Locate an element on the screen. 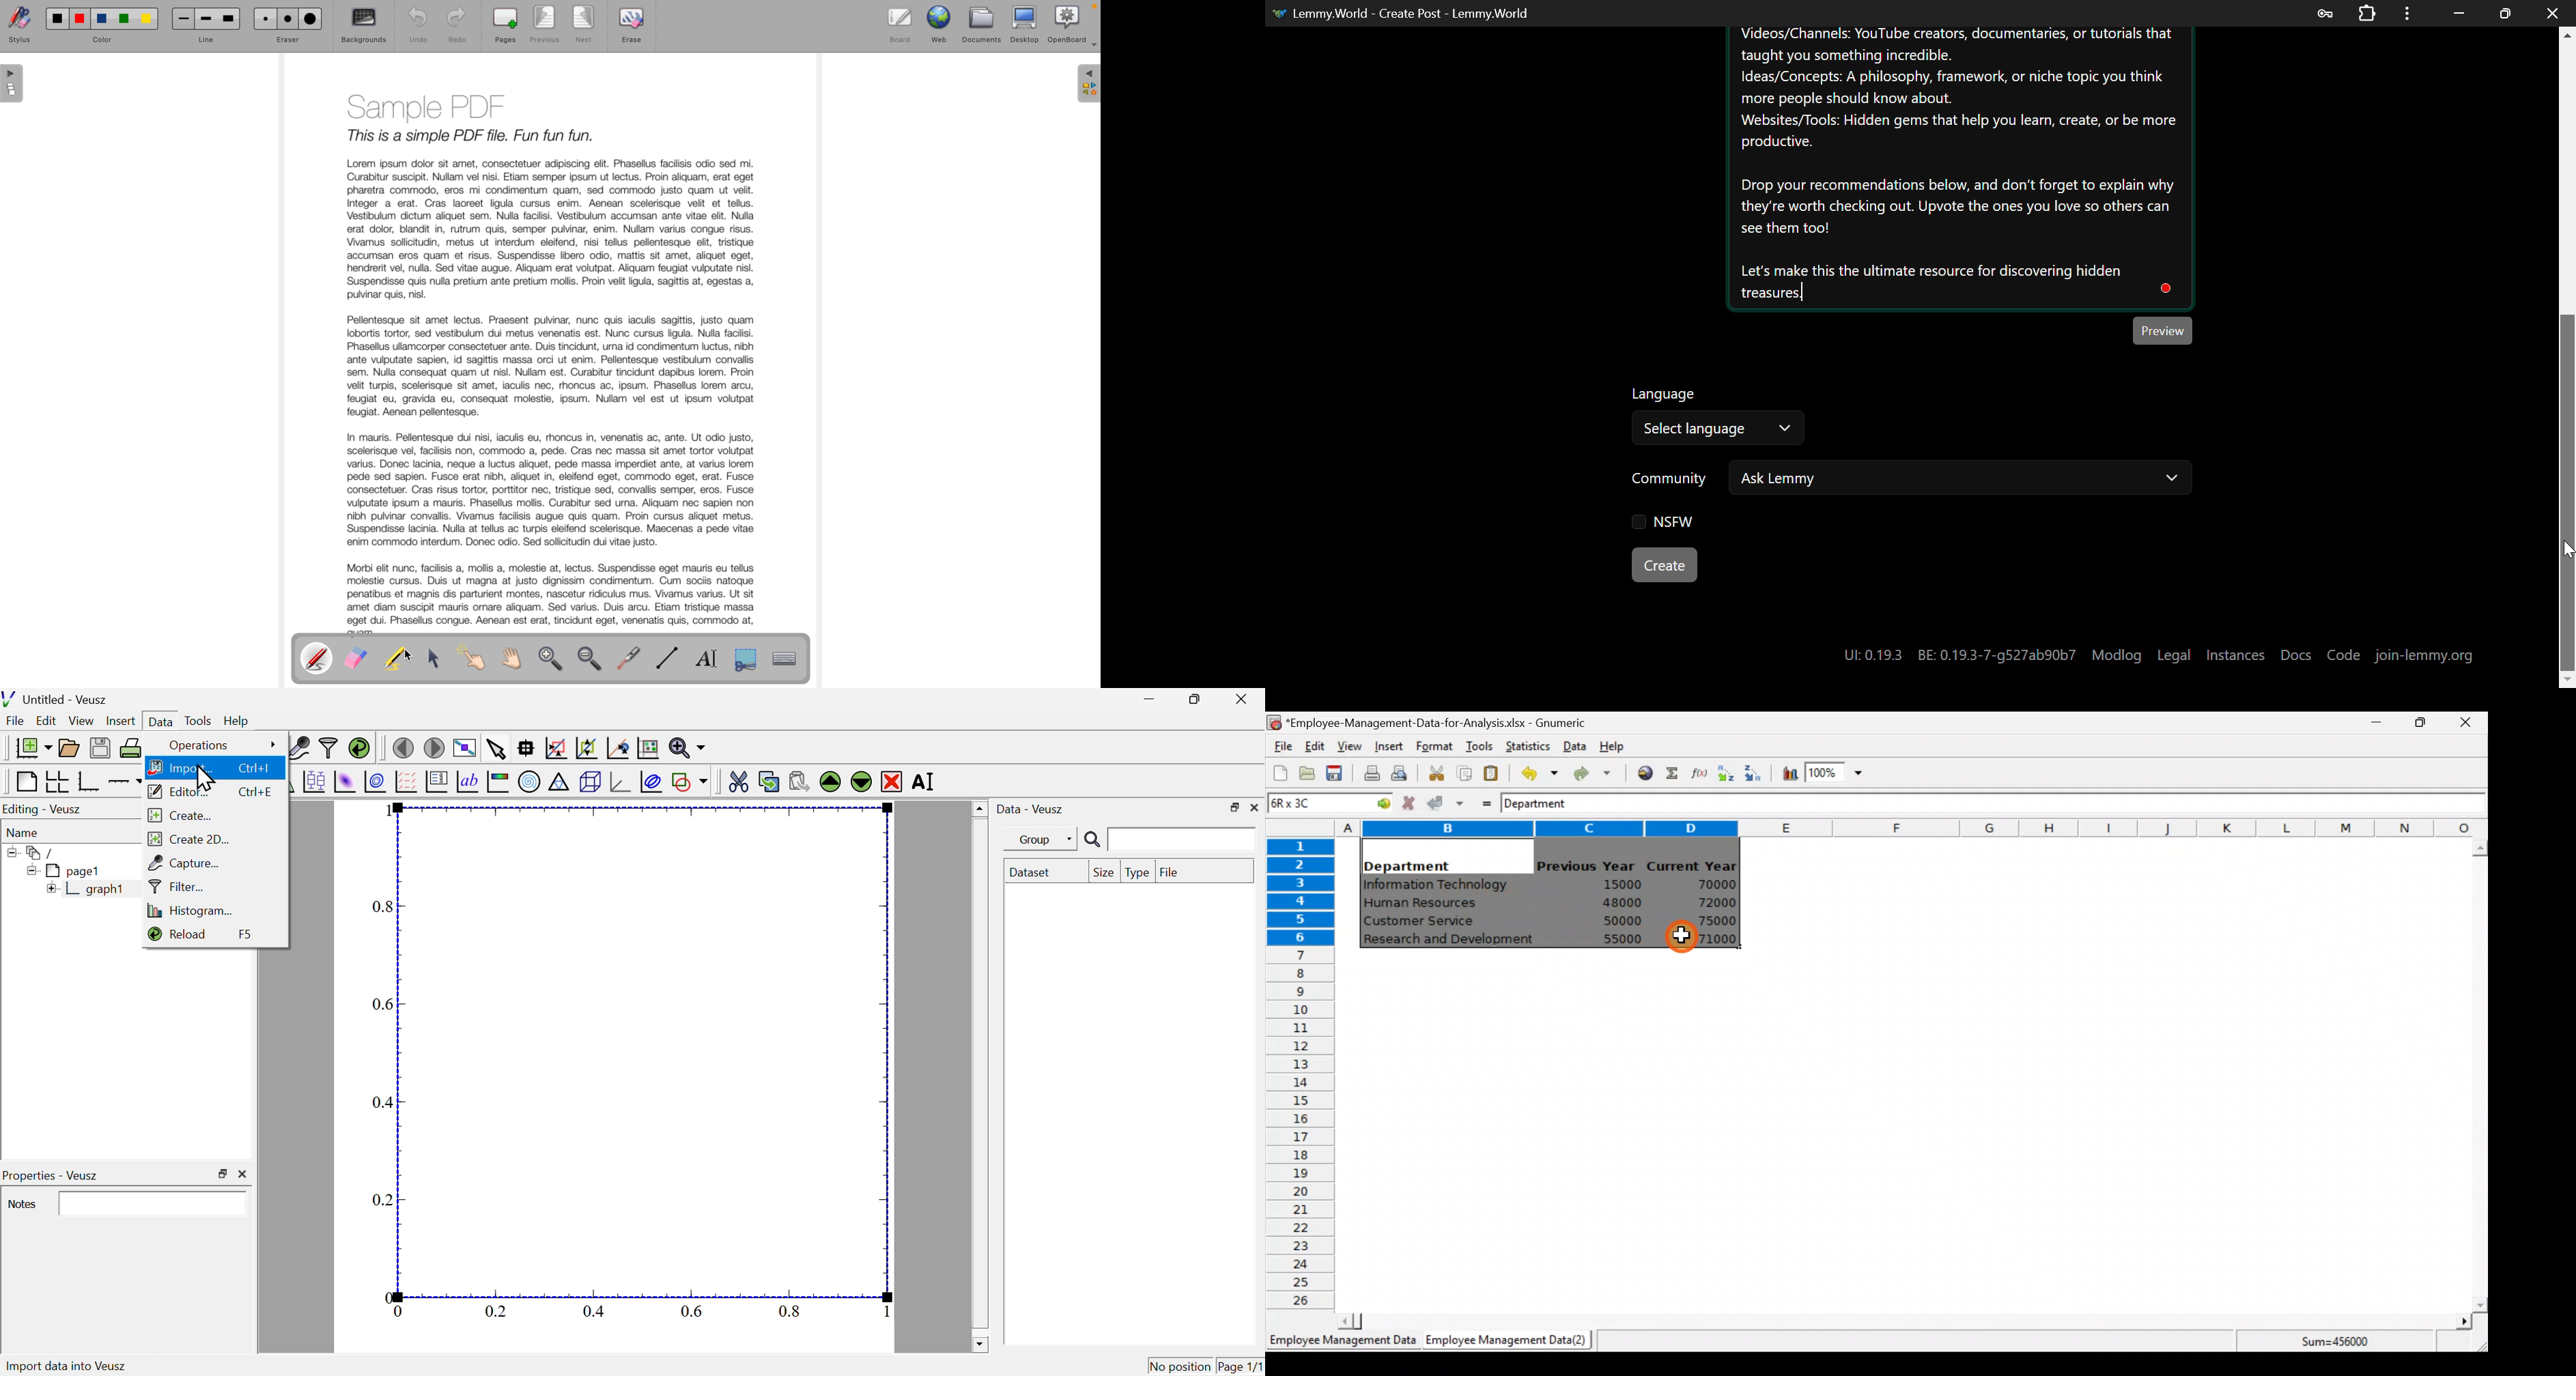 The image size is (2576, 1400). 0 is located at coordinates (387, 1296).